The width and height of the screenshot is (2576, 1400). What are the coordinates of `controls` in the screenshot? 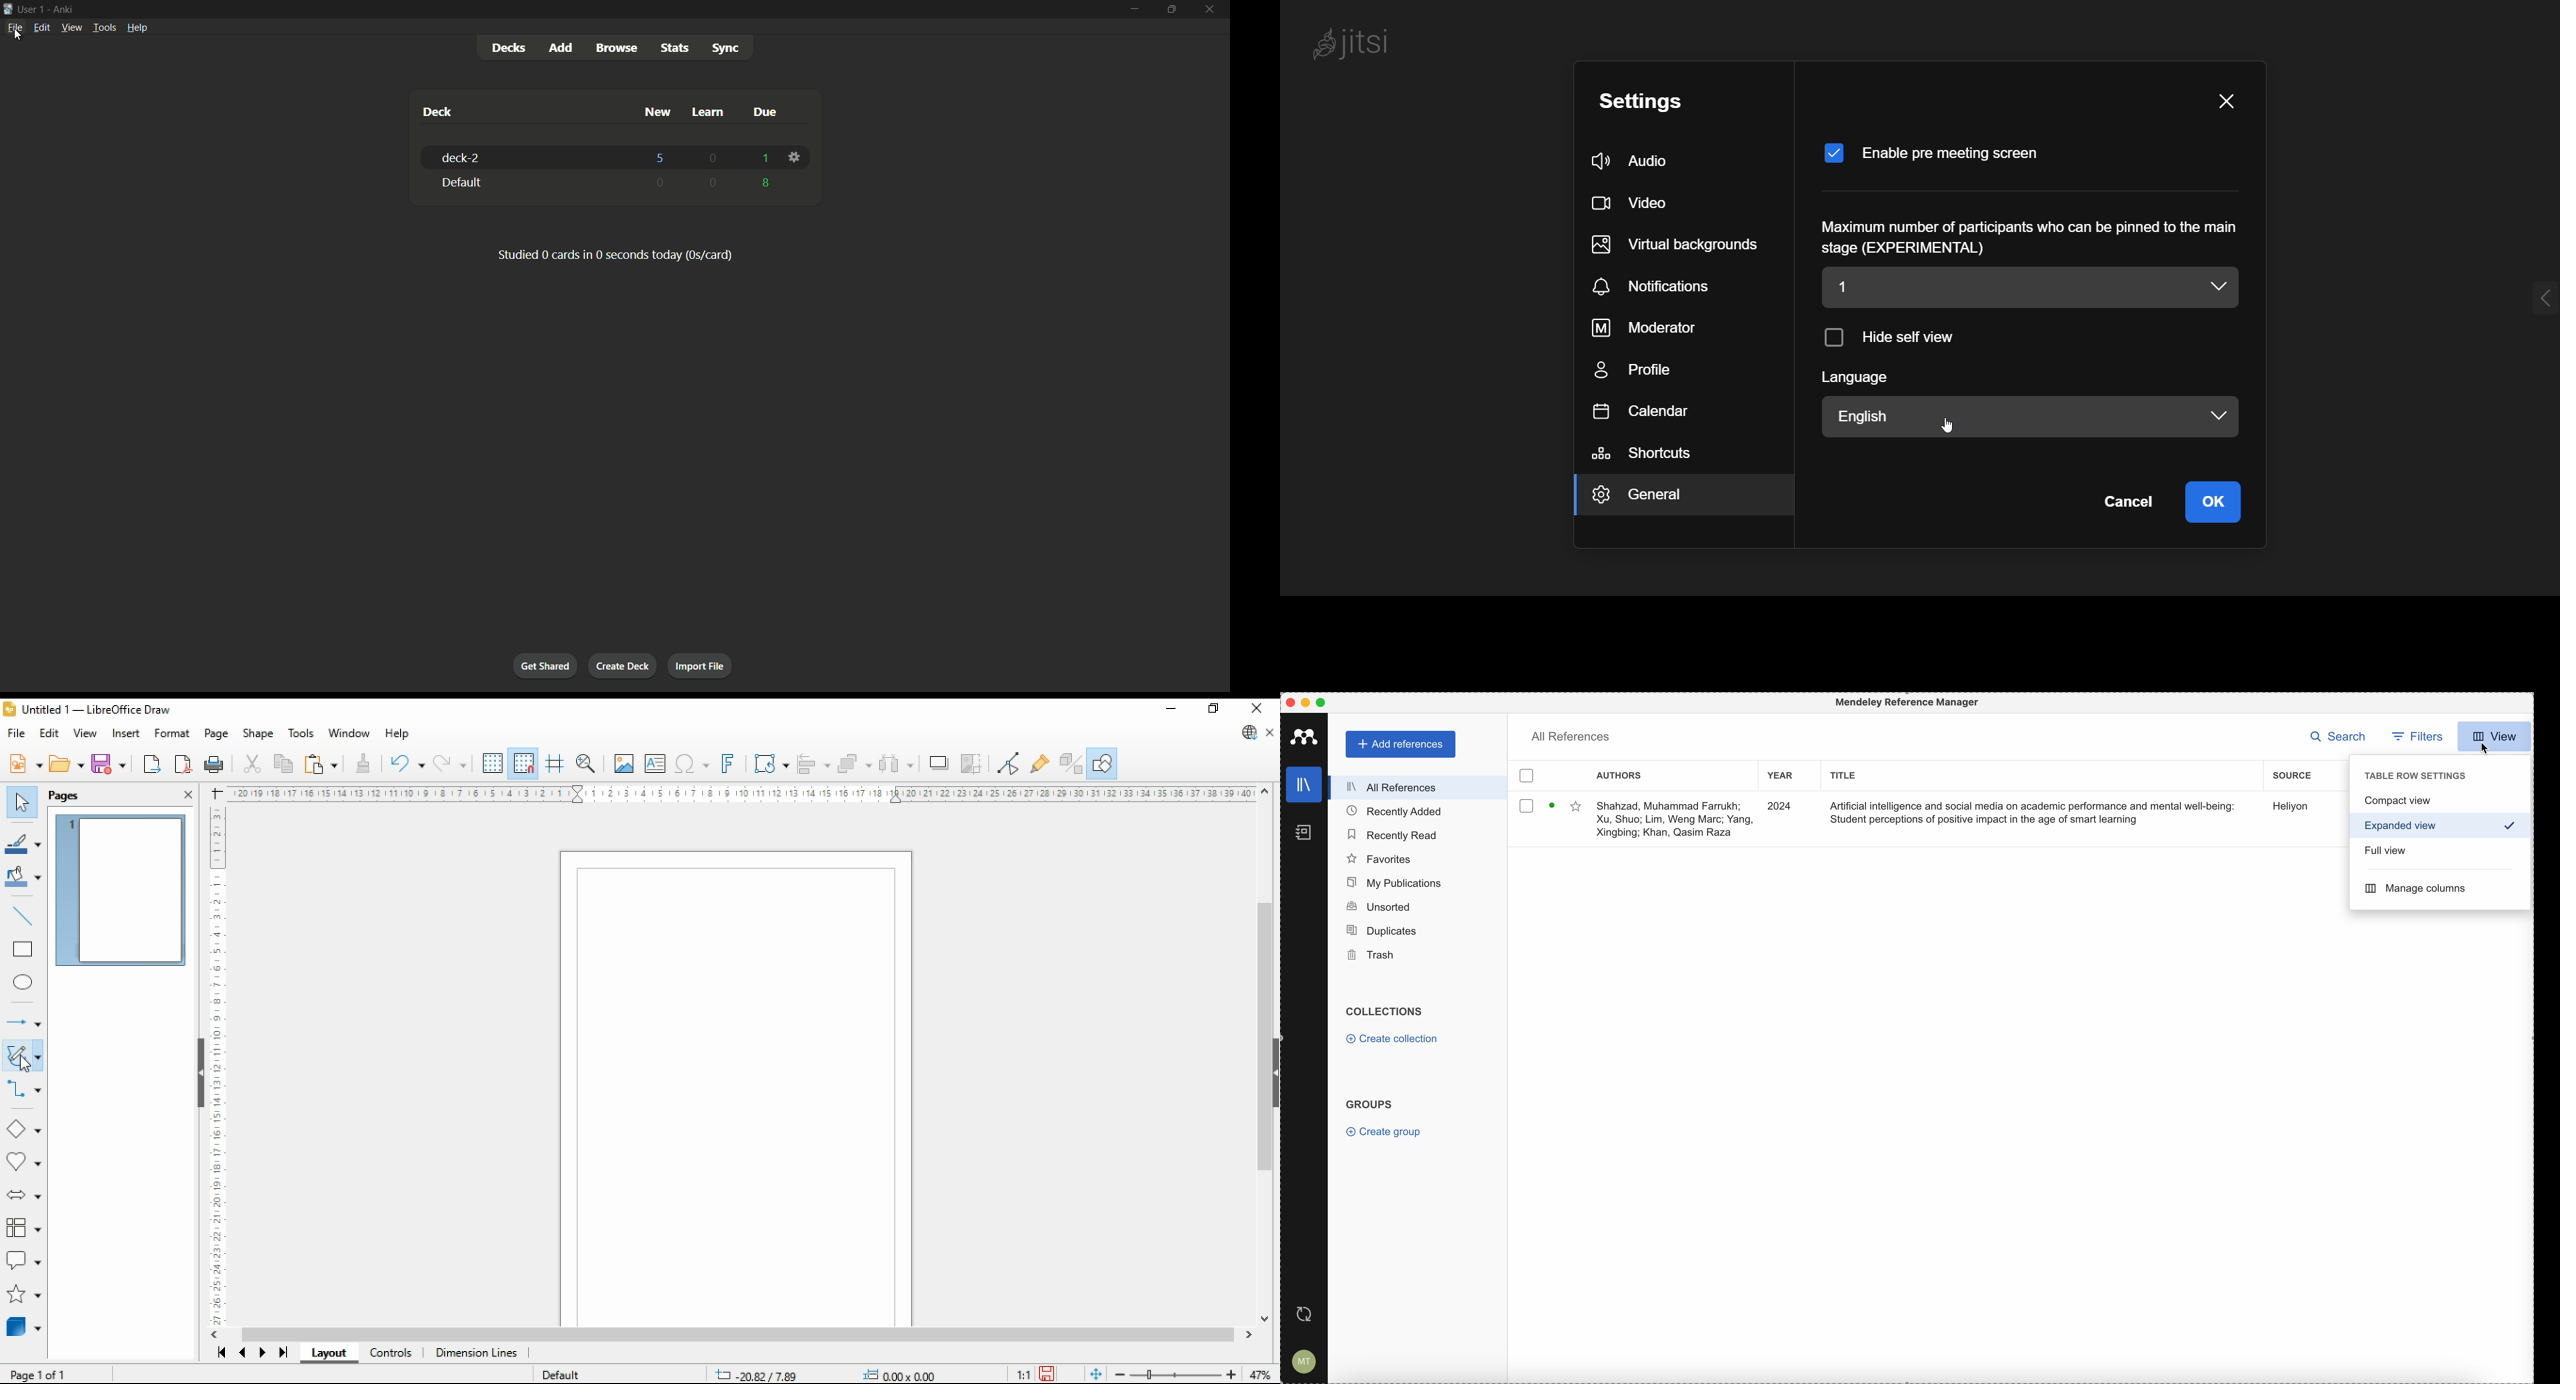 It's located at (392, 1353).